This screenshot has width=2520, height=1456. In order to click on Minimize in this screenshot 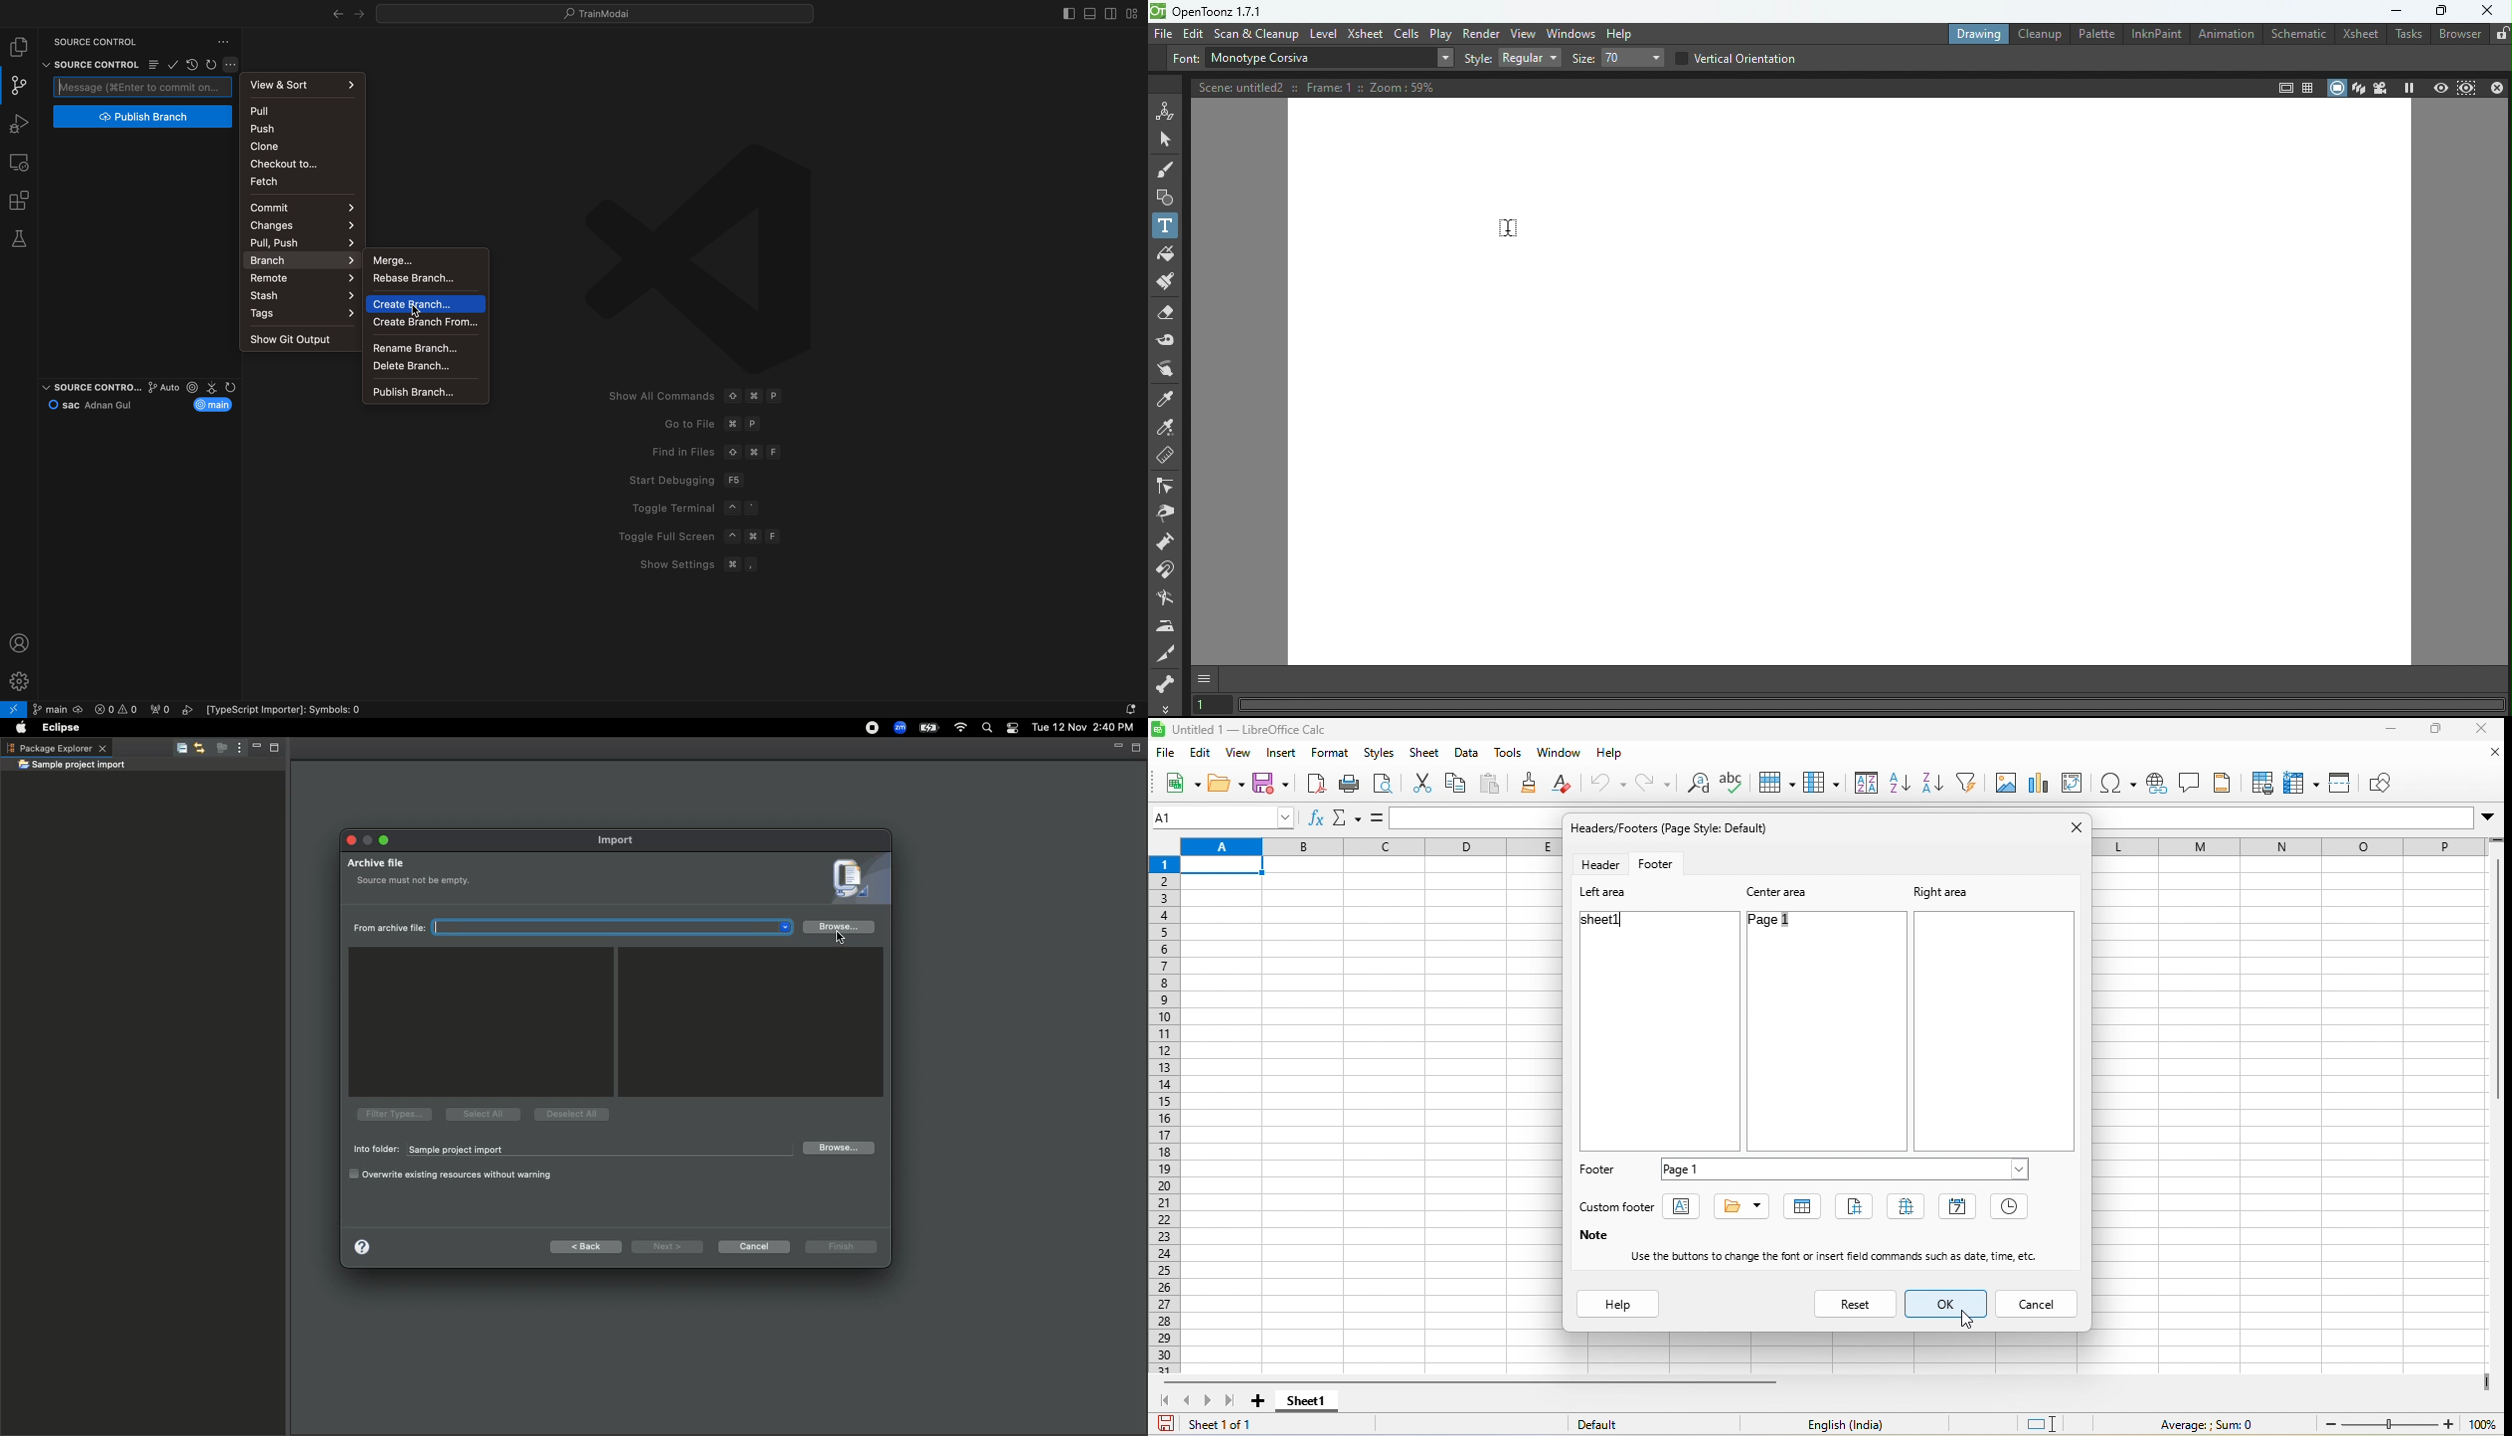, I will do `click(1117, 747)`.